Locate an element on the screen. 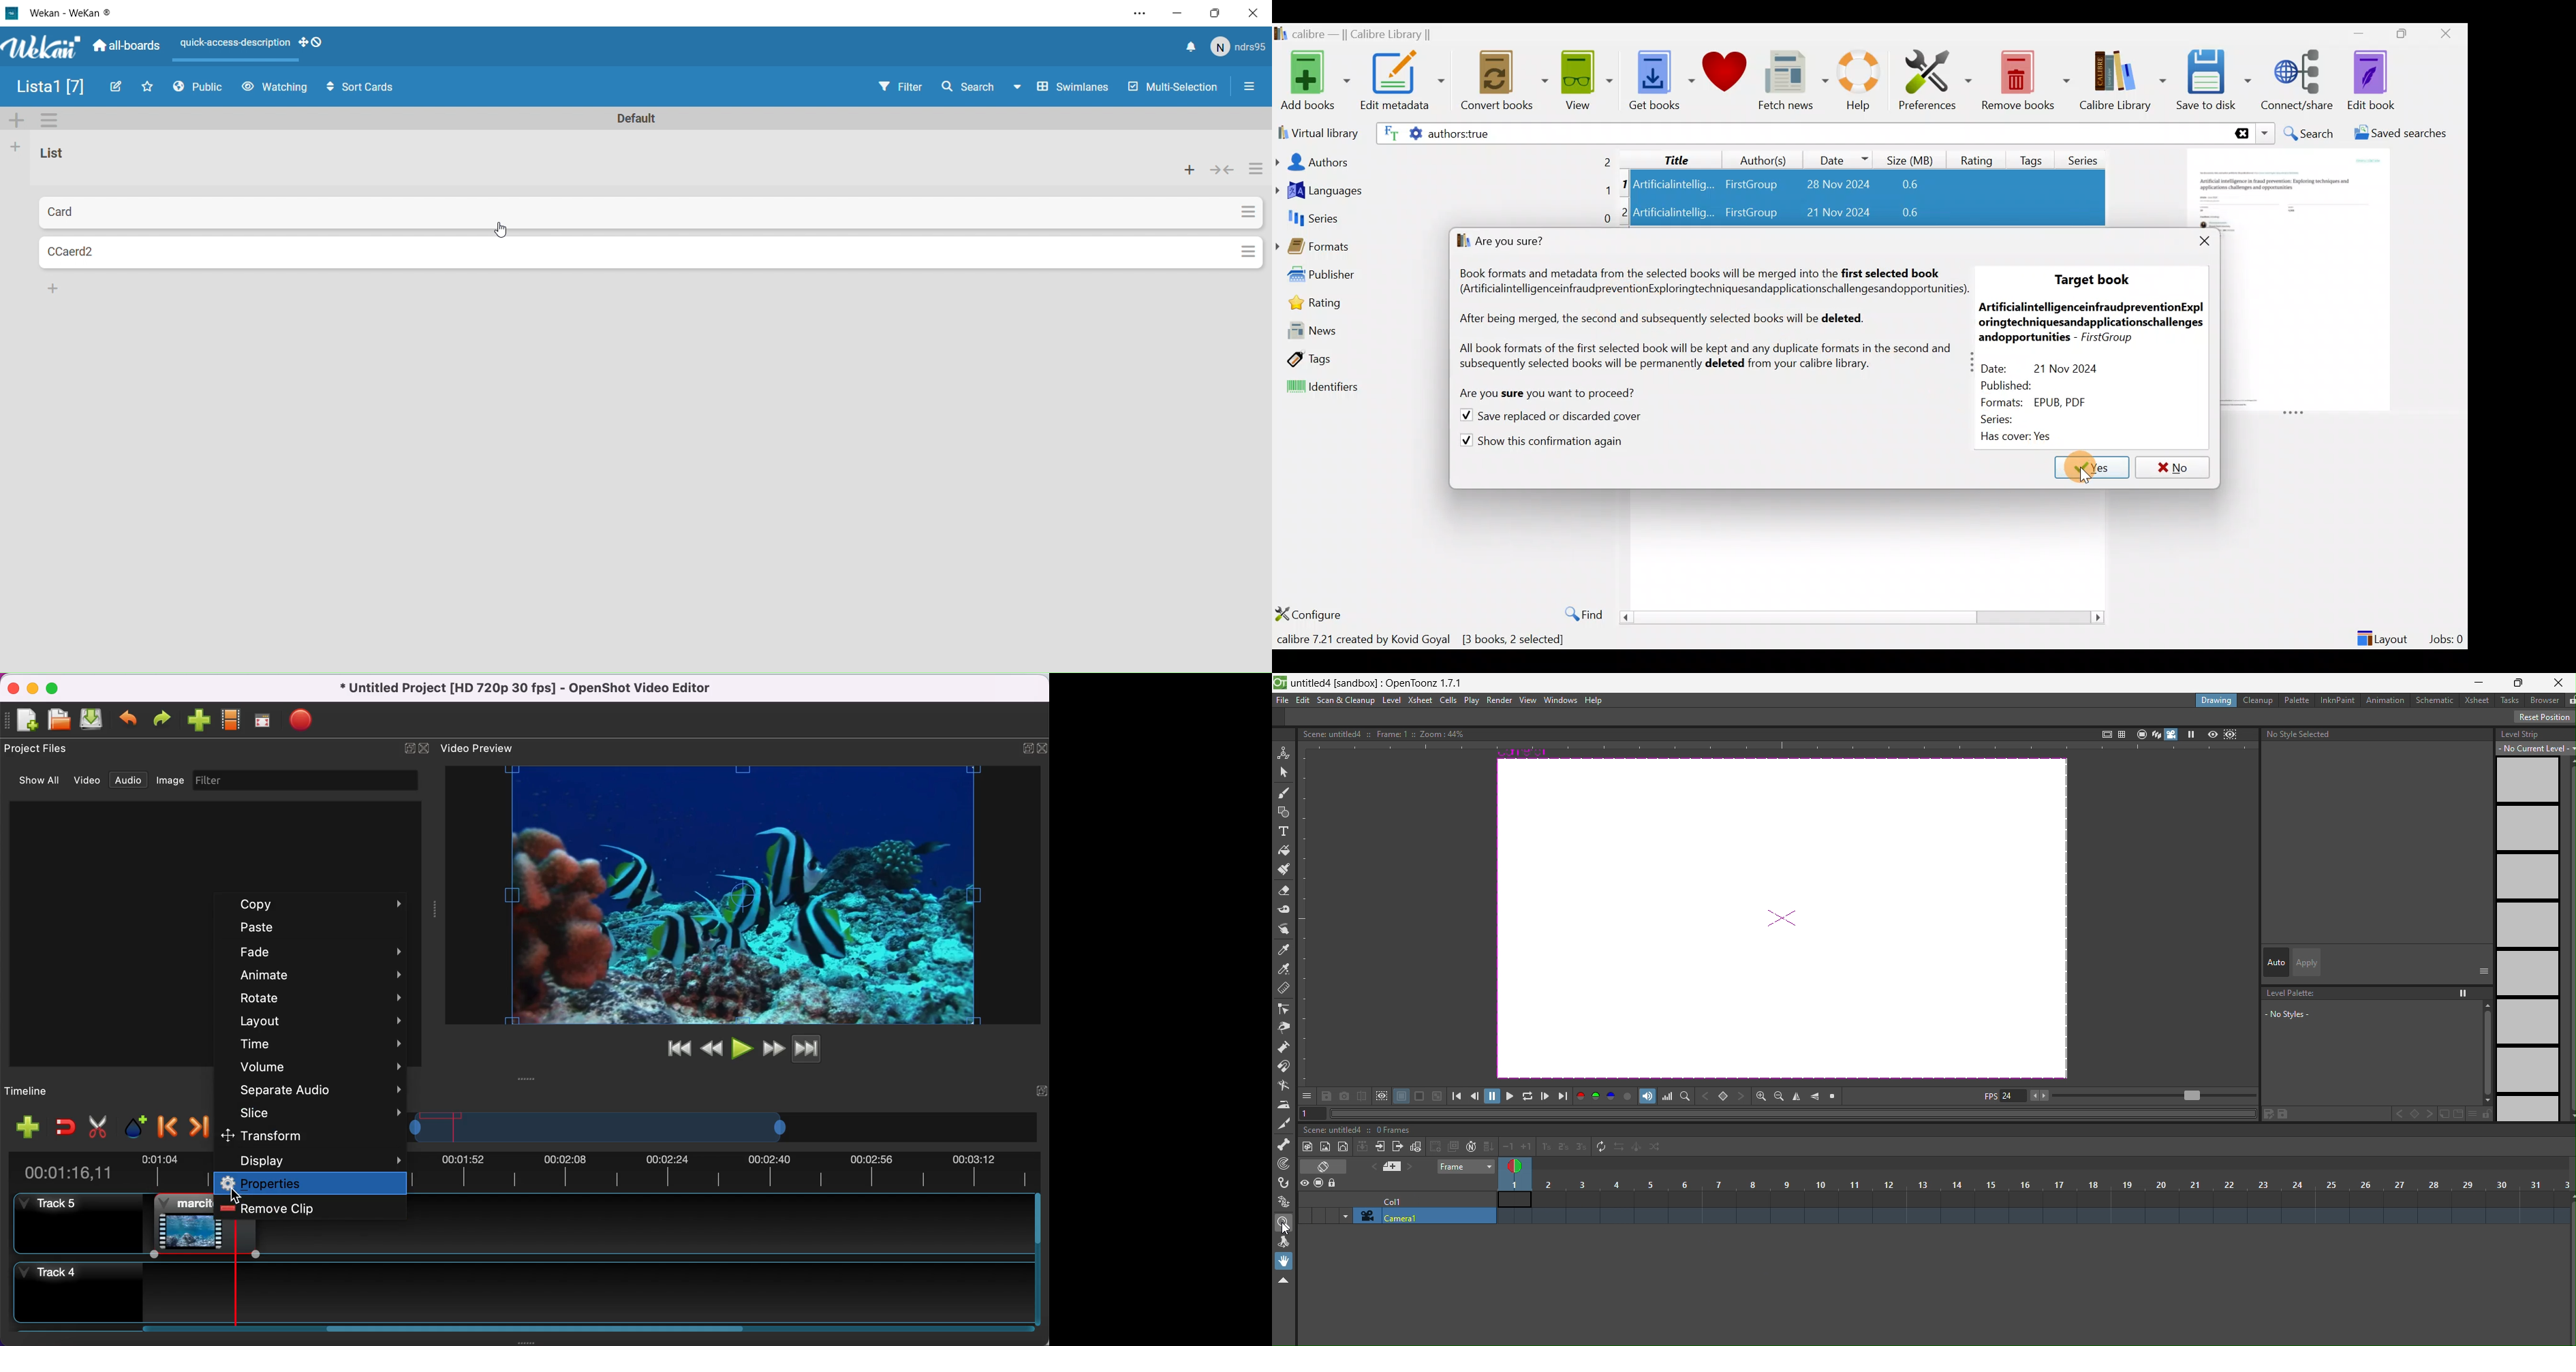 This screenshot has width=2576, height=1372. Connect/share is located at coordinates (2299, 78).